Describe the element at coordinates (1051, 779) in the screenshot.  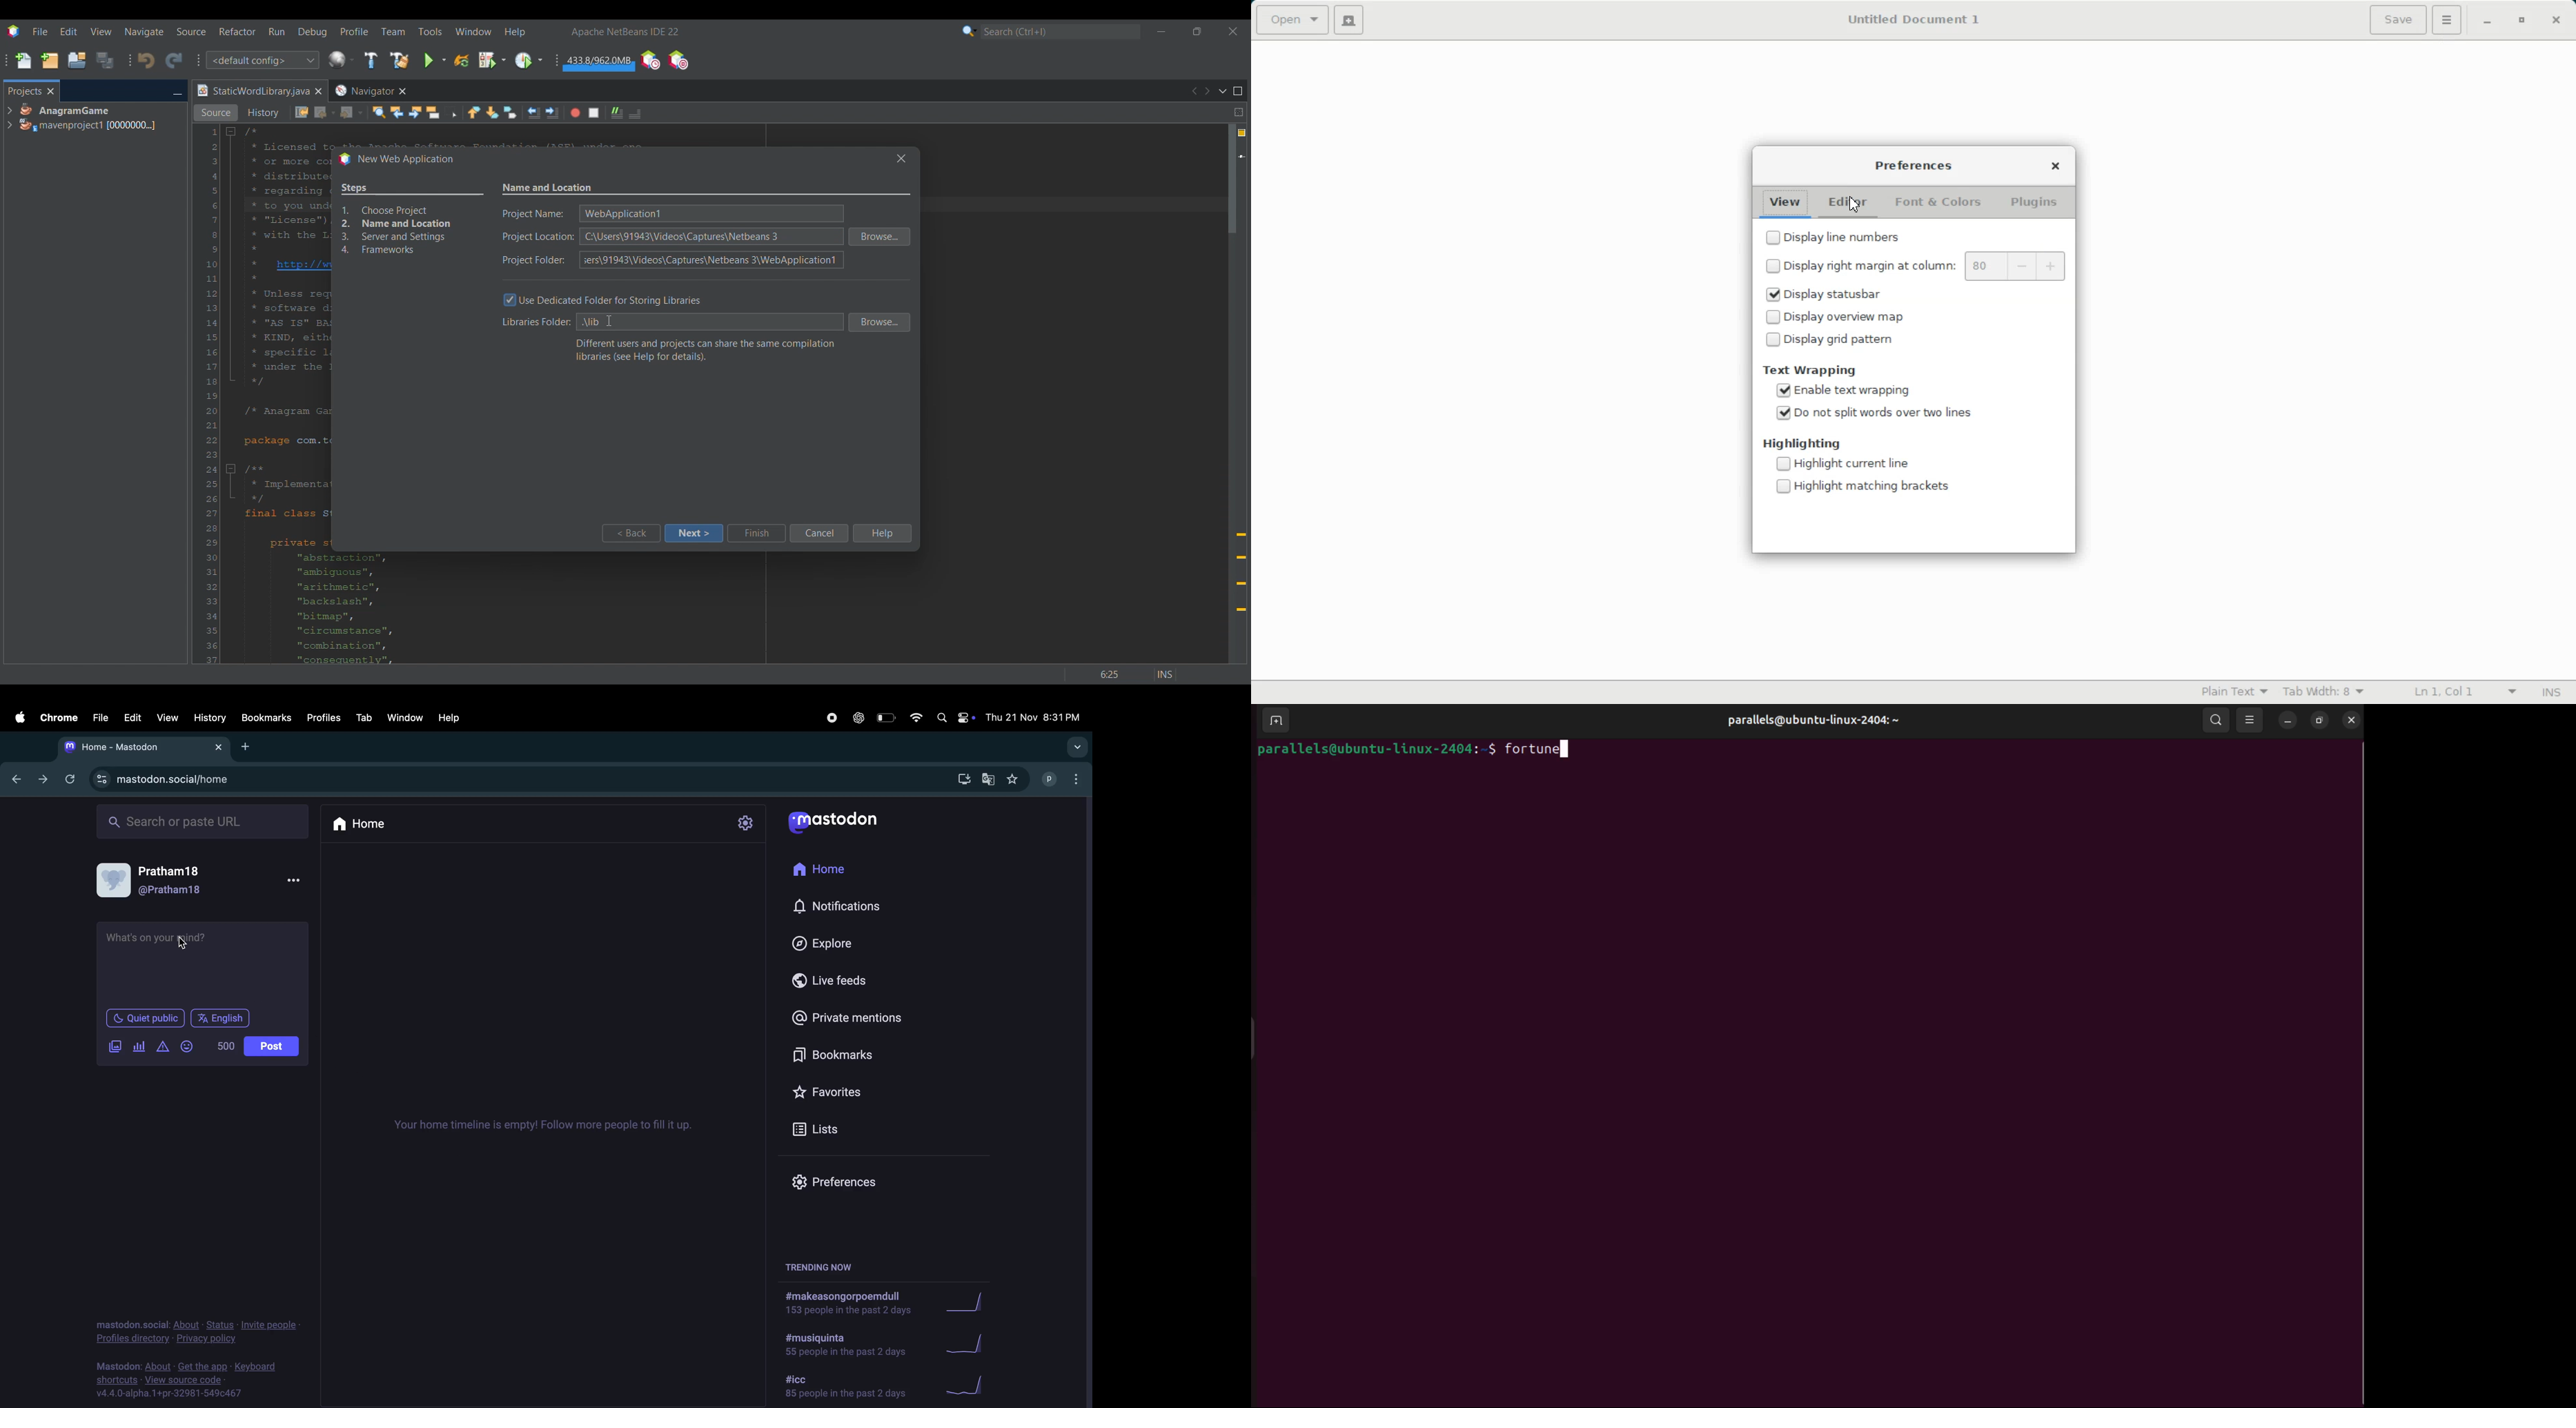
I see `username` at that location.